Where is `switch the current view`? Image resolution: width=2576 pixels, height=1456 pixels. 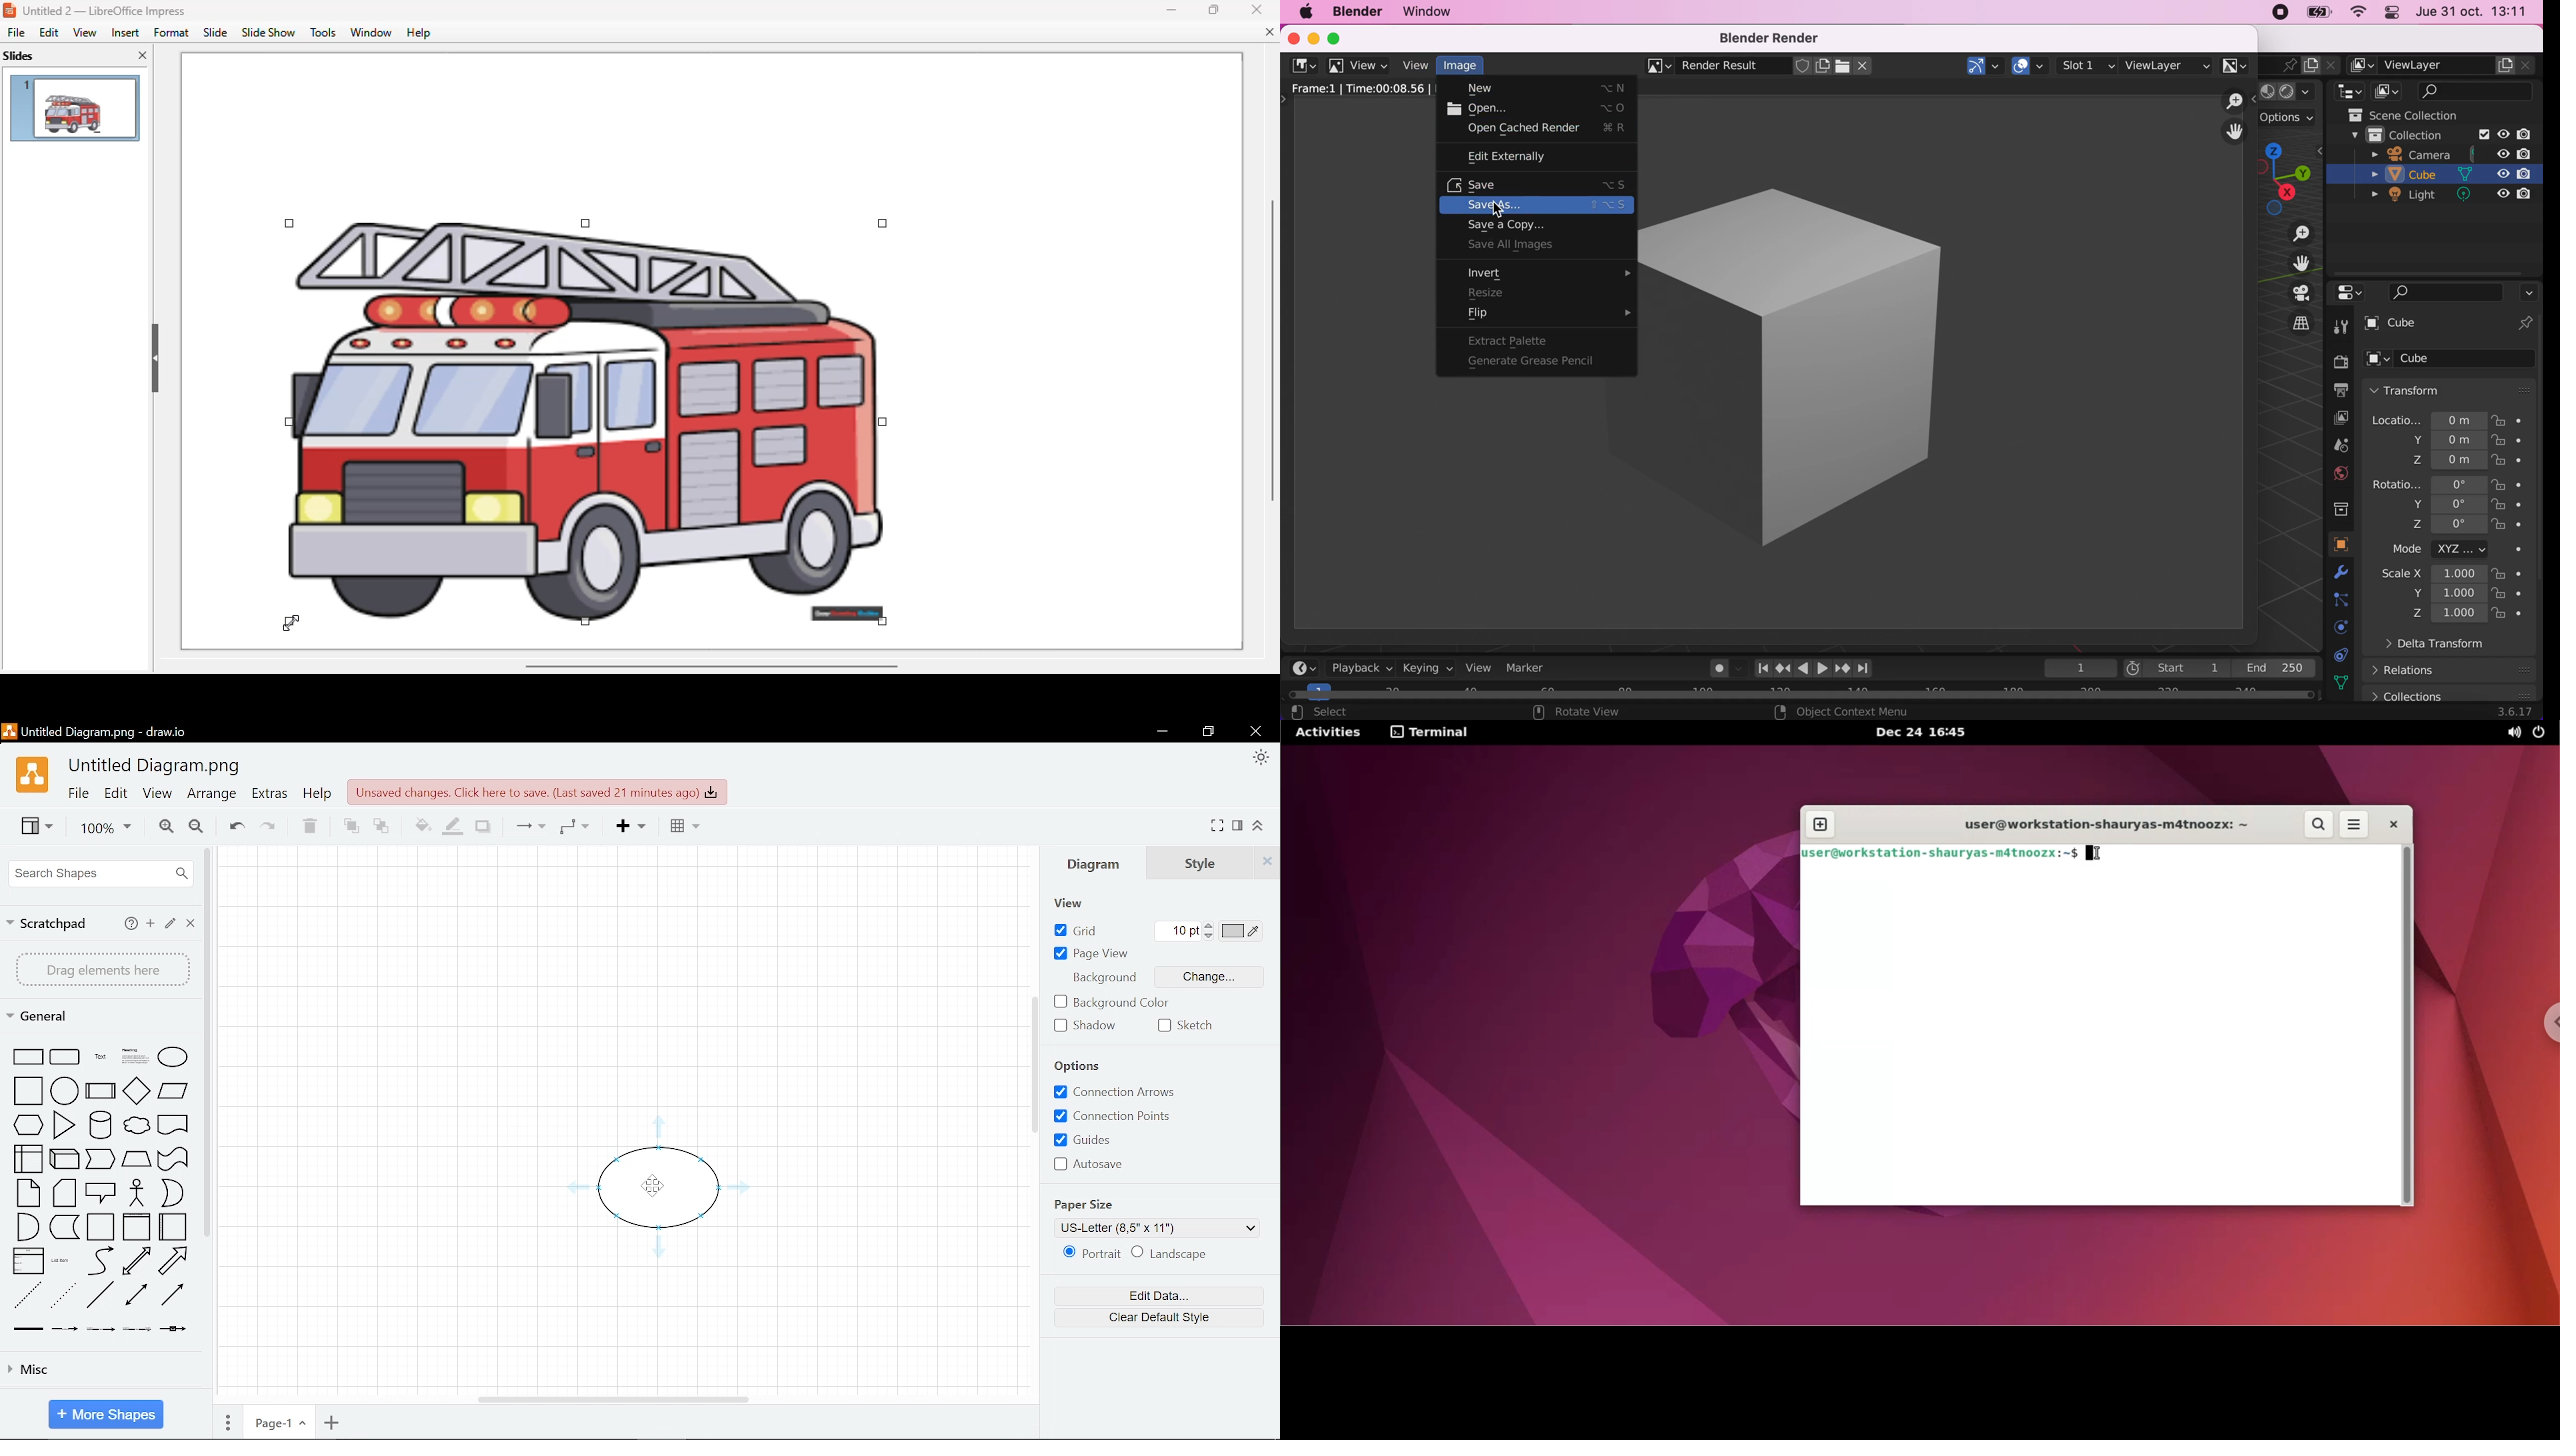 switch the current view is located at coordinates (2291, 322).